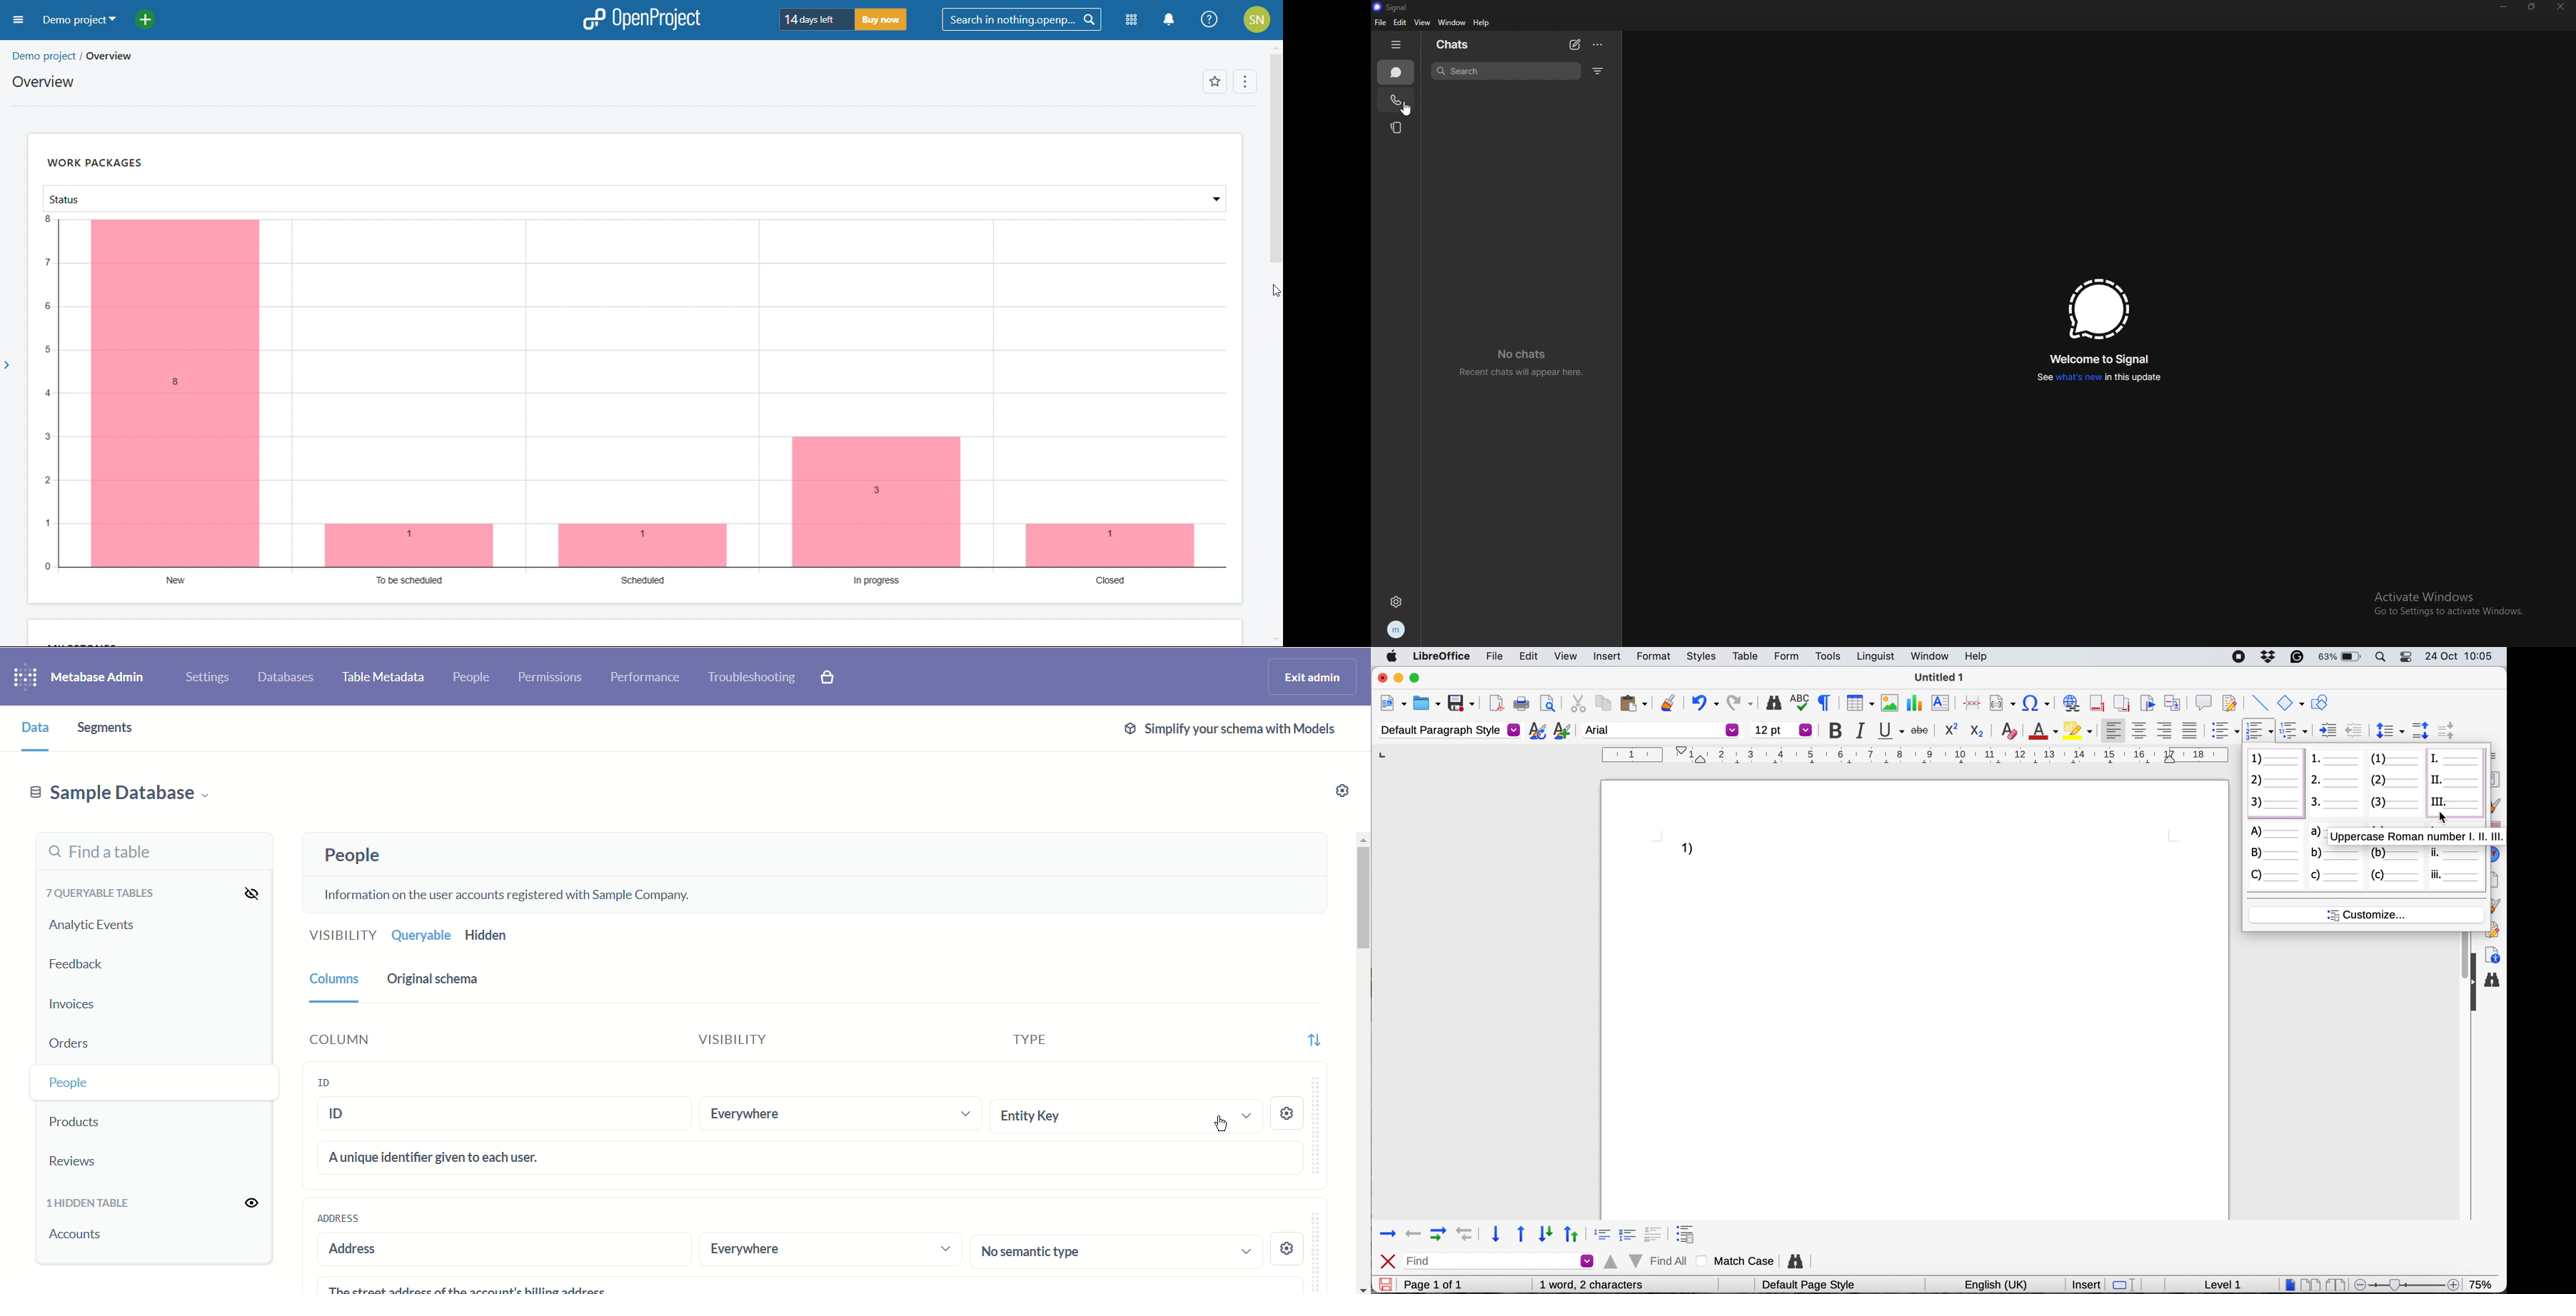  What do you see at coordinates (1407, 109) in the screenshot?
I see `cursor` at bounding box center [1407, 109].